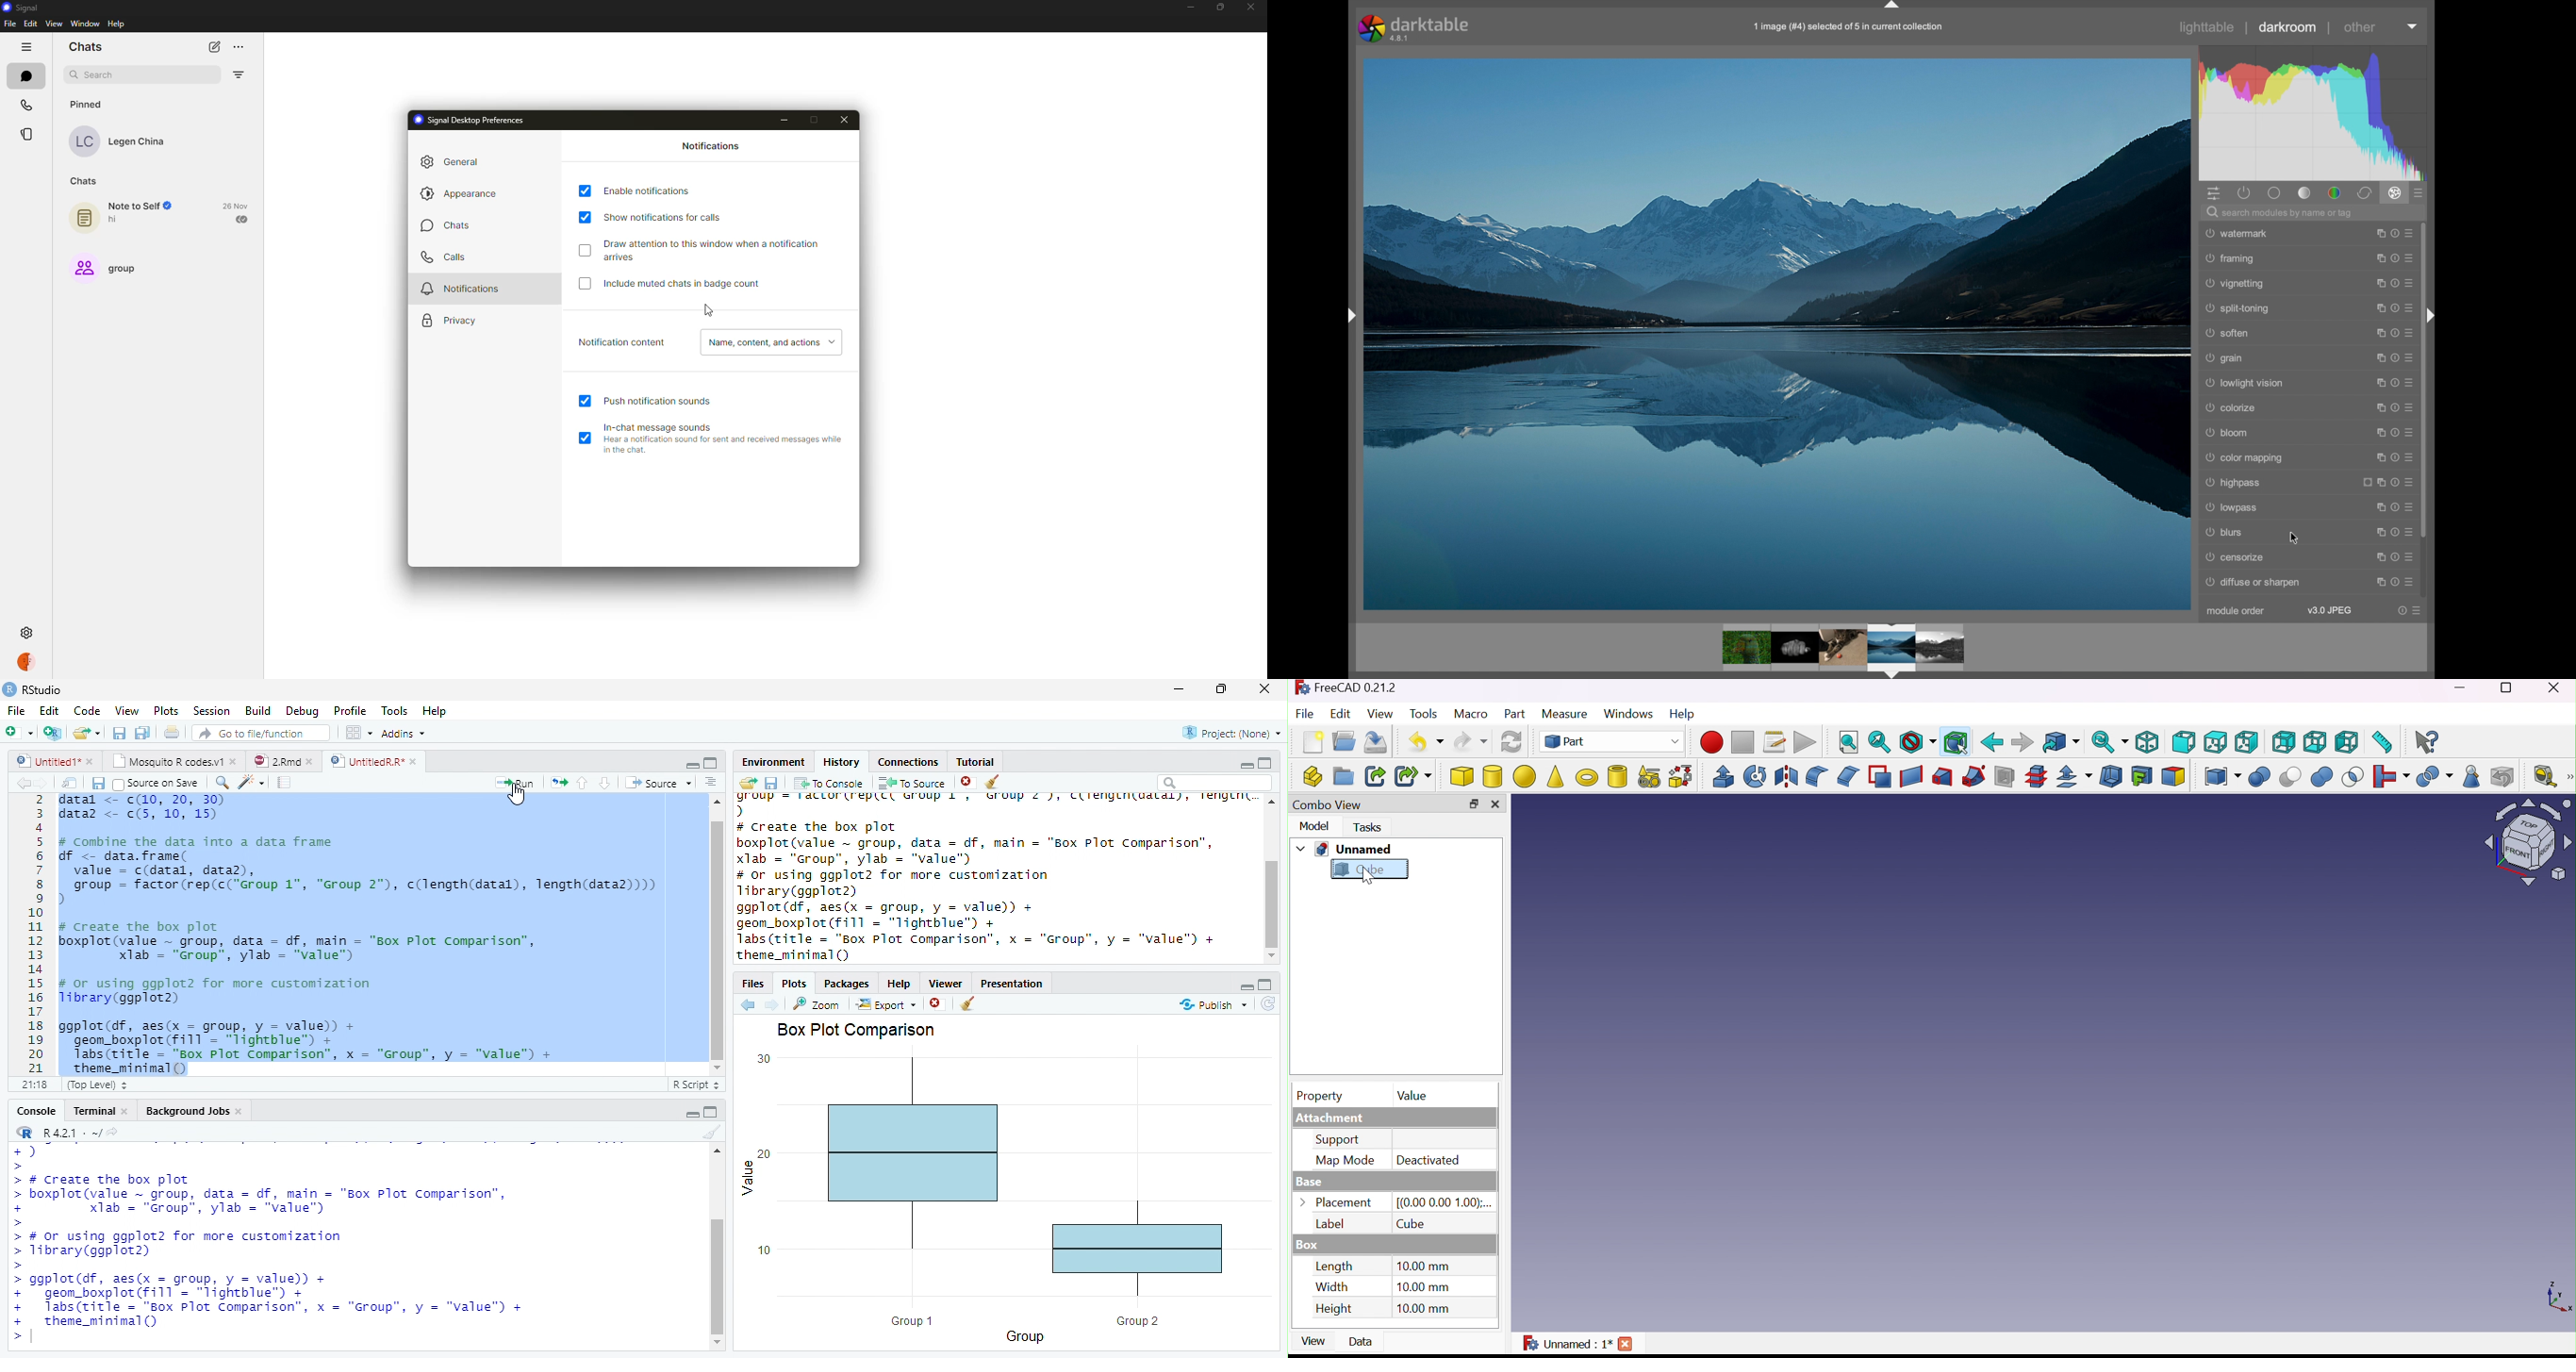 The image size is (2576, 1372). Describe the element at coordinates (2394, 233) in the screenshot. I see `help` at that location.